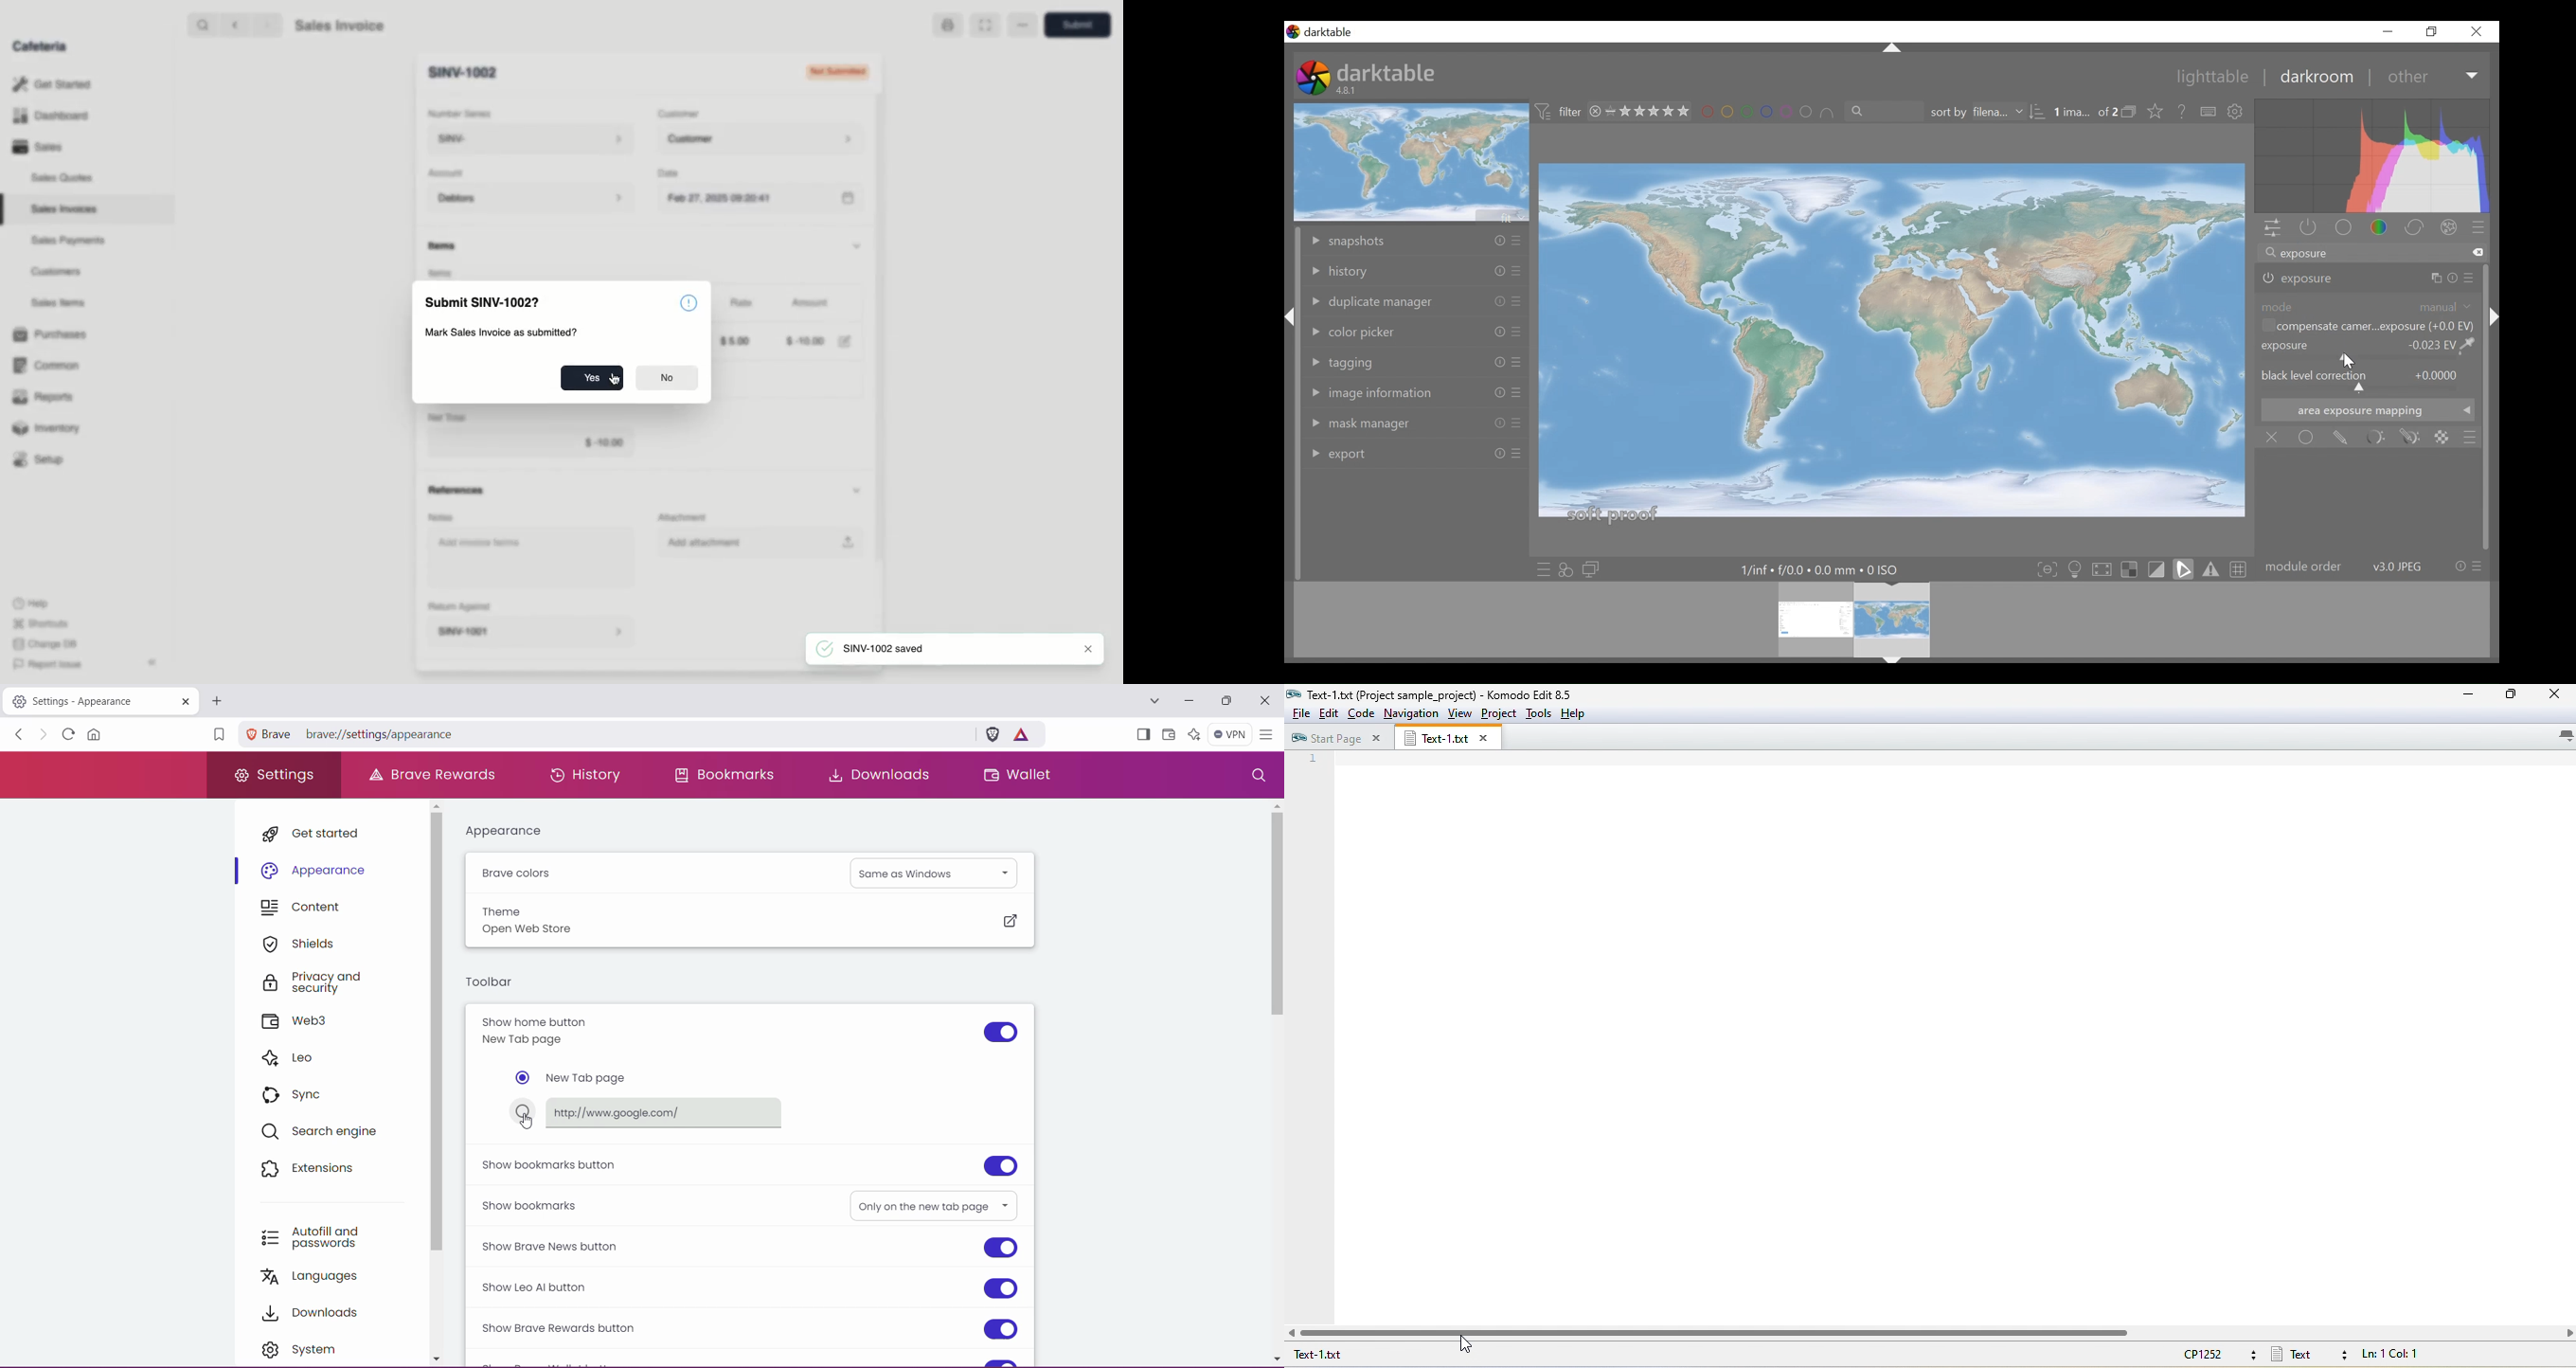  Describe the element at coordinates (487, 303) in the screenshot. I see `Submit SINV-1002?` at that location.